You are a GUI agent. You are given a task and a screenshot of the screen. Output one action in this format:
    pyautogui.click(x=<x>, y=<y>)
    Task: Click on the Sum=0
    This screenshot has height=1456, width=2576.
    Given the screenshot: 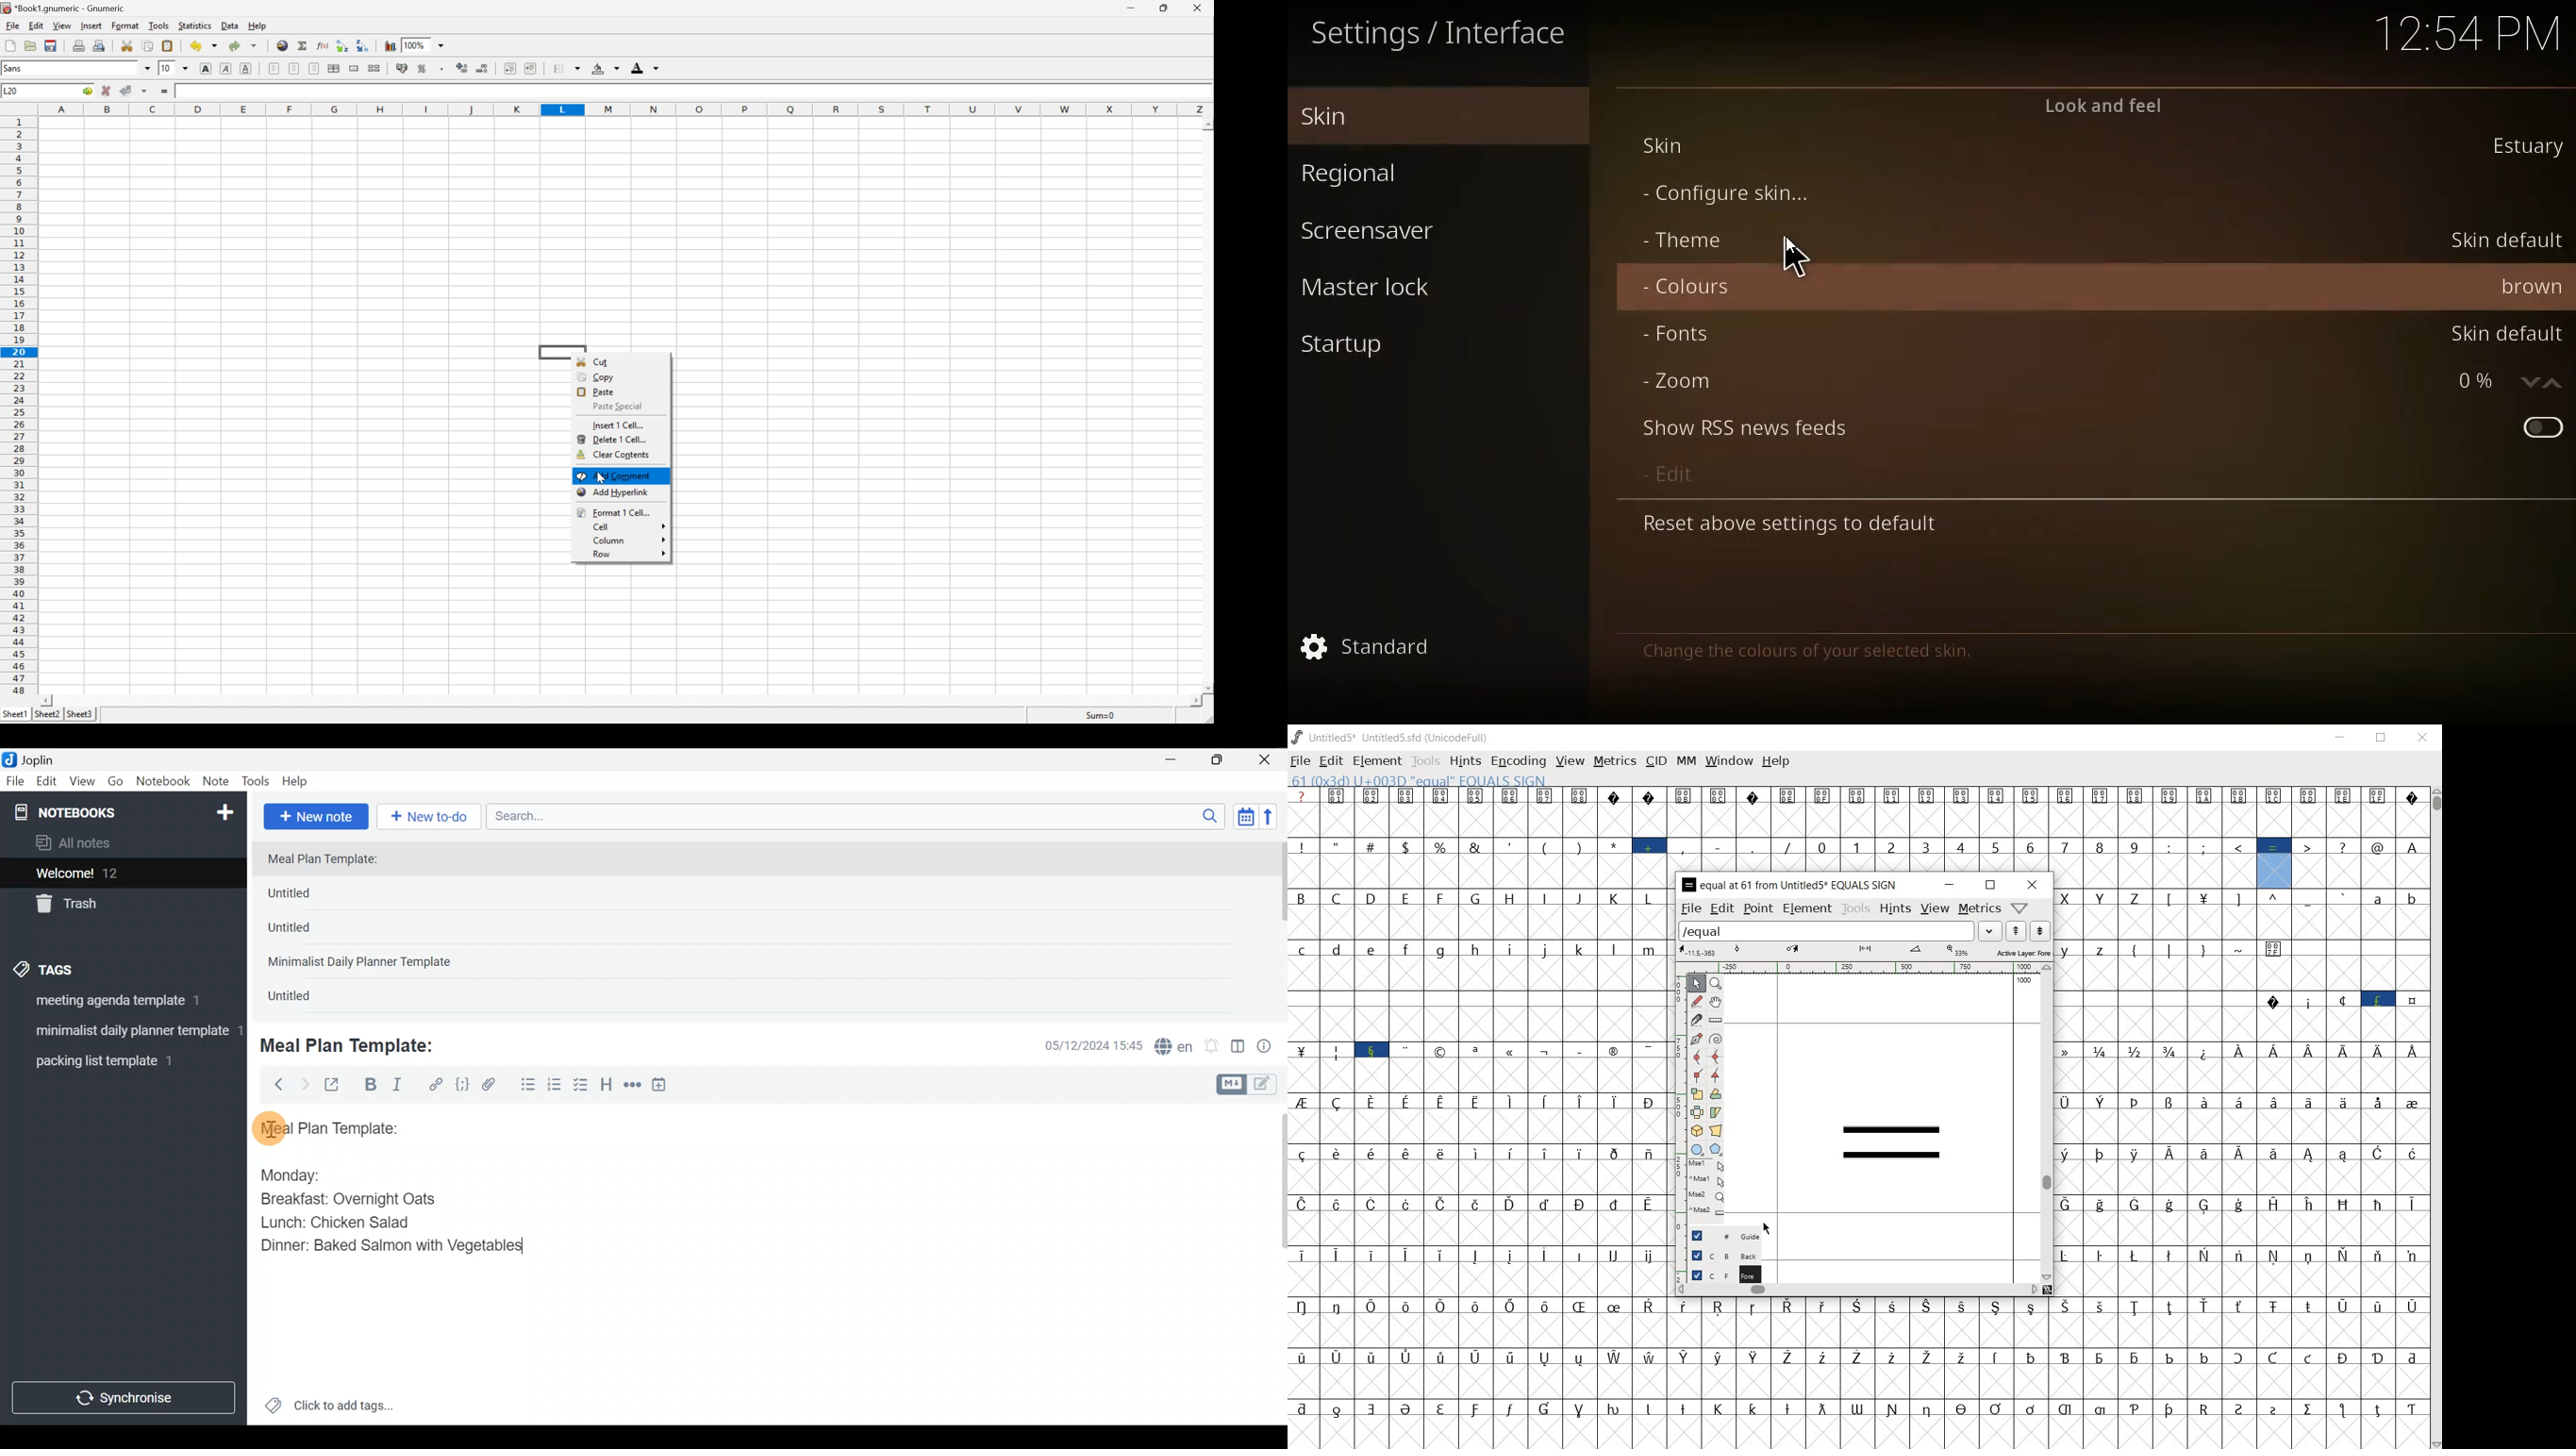 What is the action you would take?
    pyautogui.click(x=1098, y=717)
    